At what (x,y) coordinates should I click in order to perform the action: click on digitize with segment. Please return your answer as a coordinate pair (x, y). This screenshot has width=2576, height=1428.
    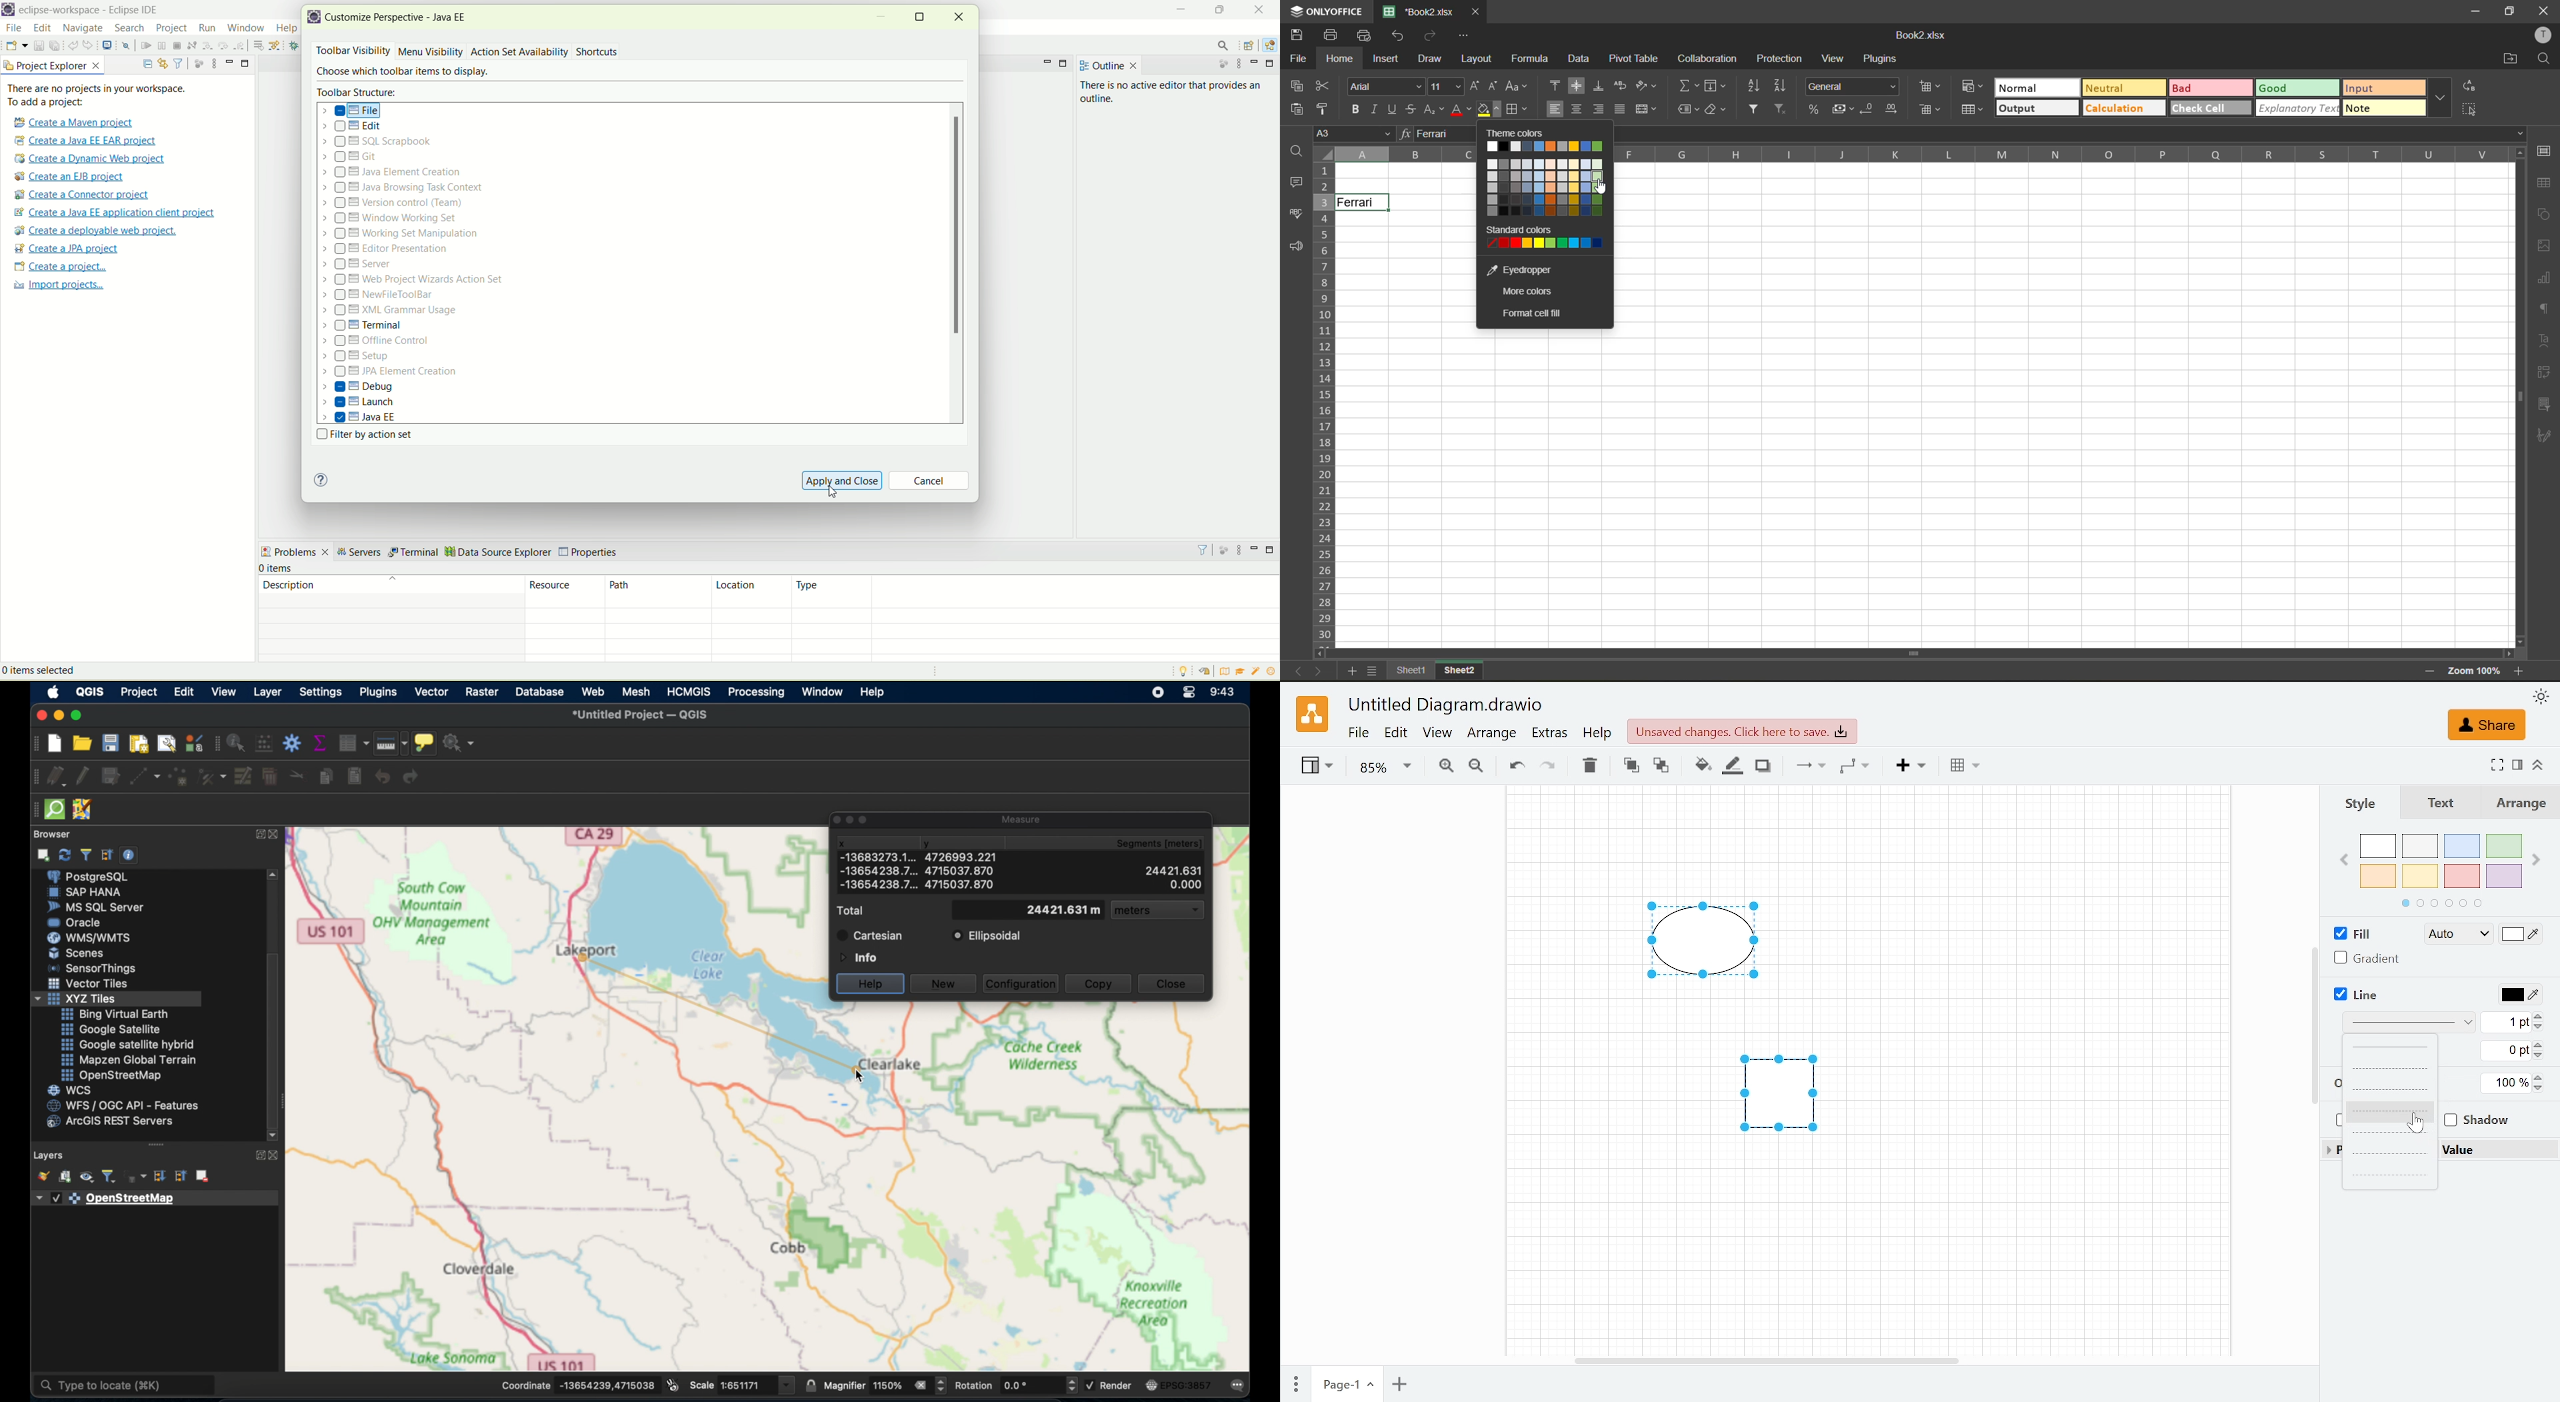
    Looking at the image, I should click on (145, 778).